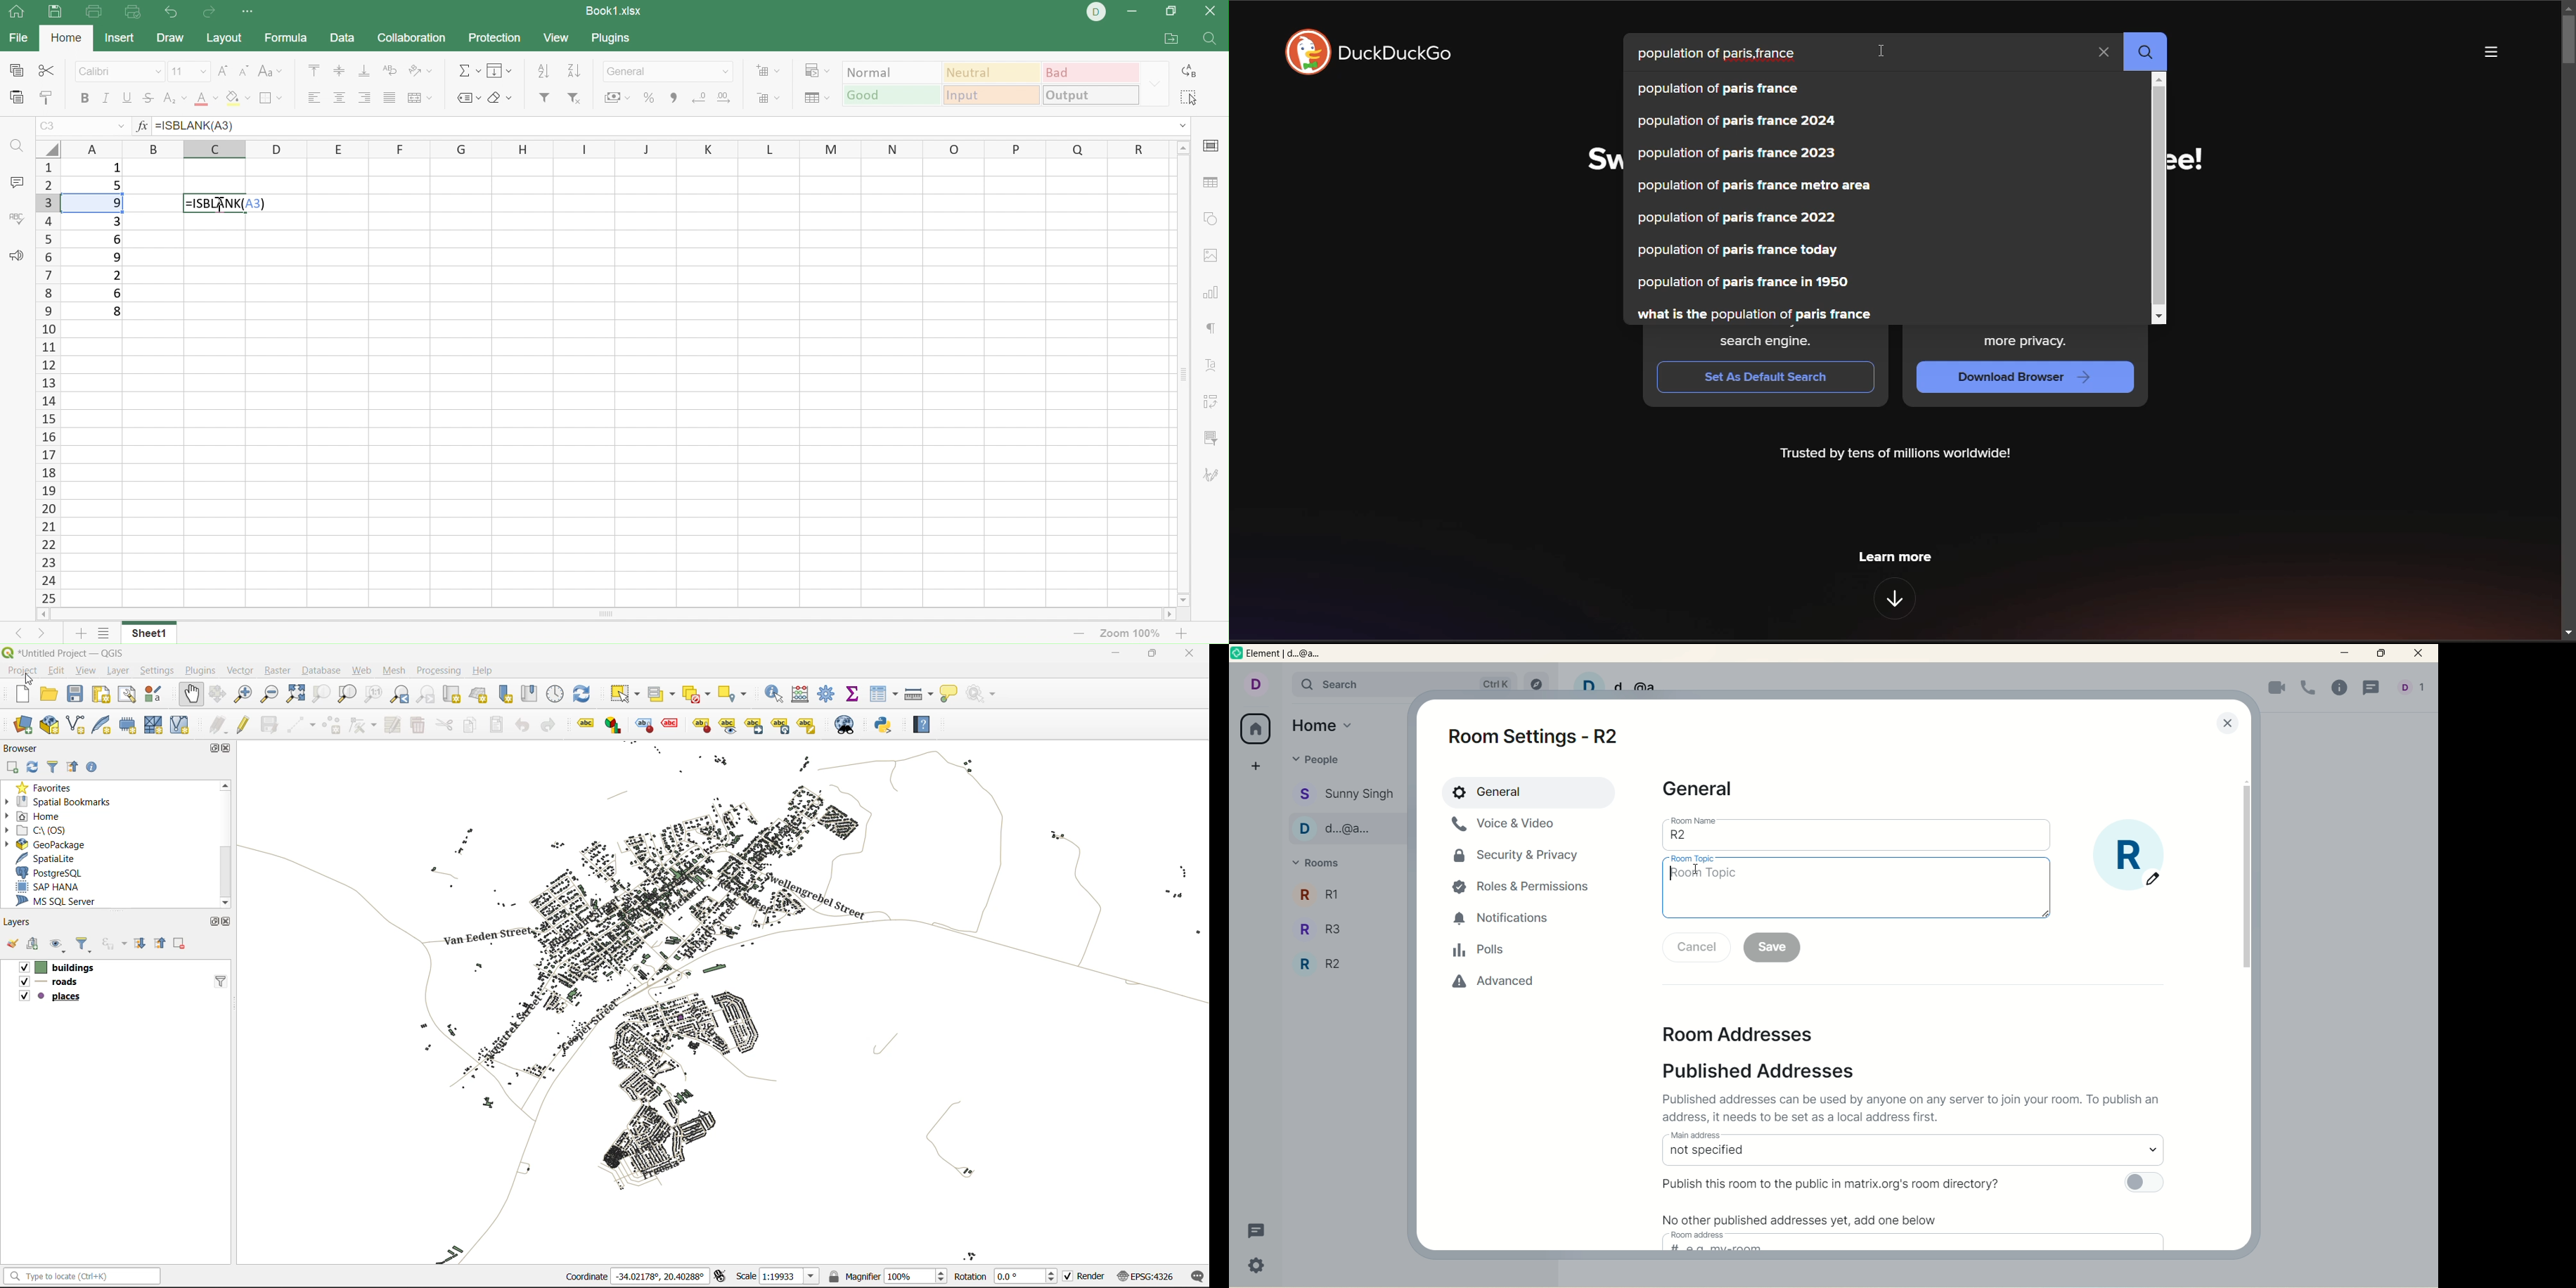  What do you see at coordinates (469, 71) in the screenshot?
I see `Summation` at bounding box center [469, 71].